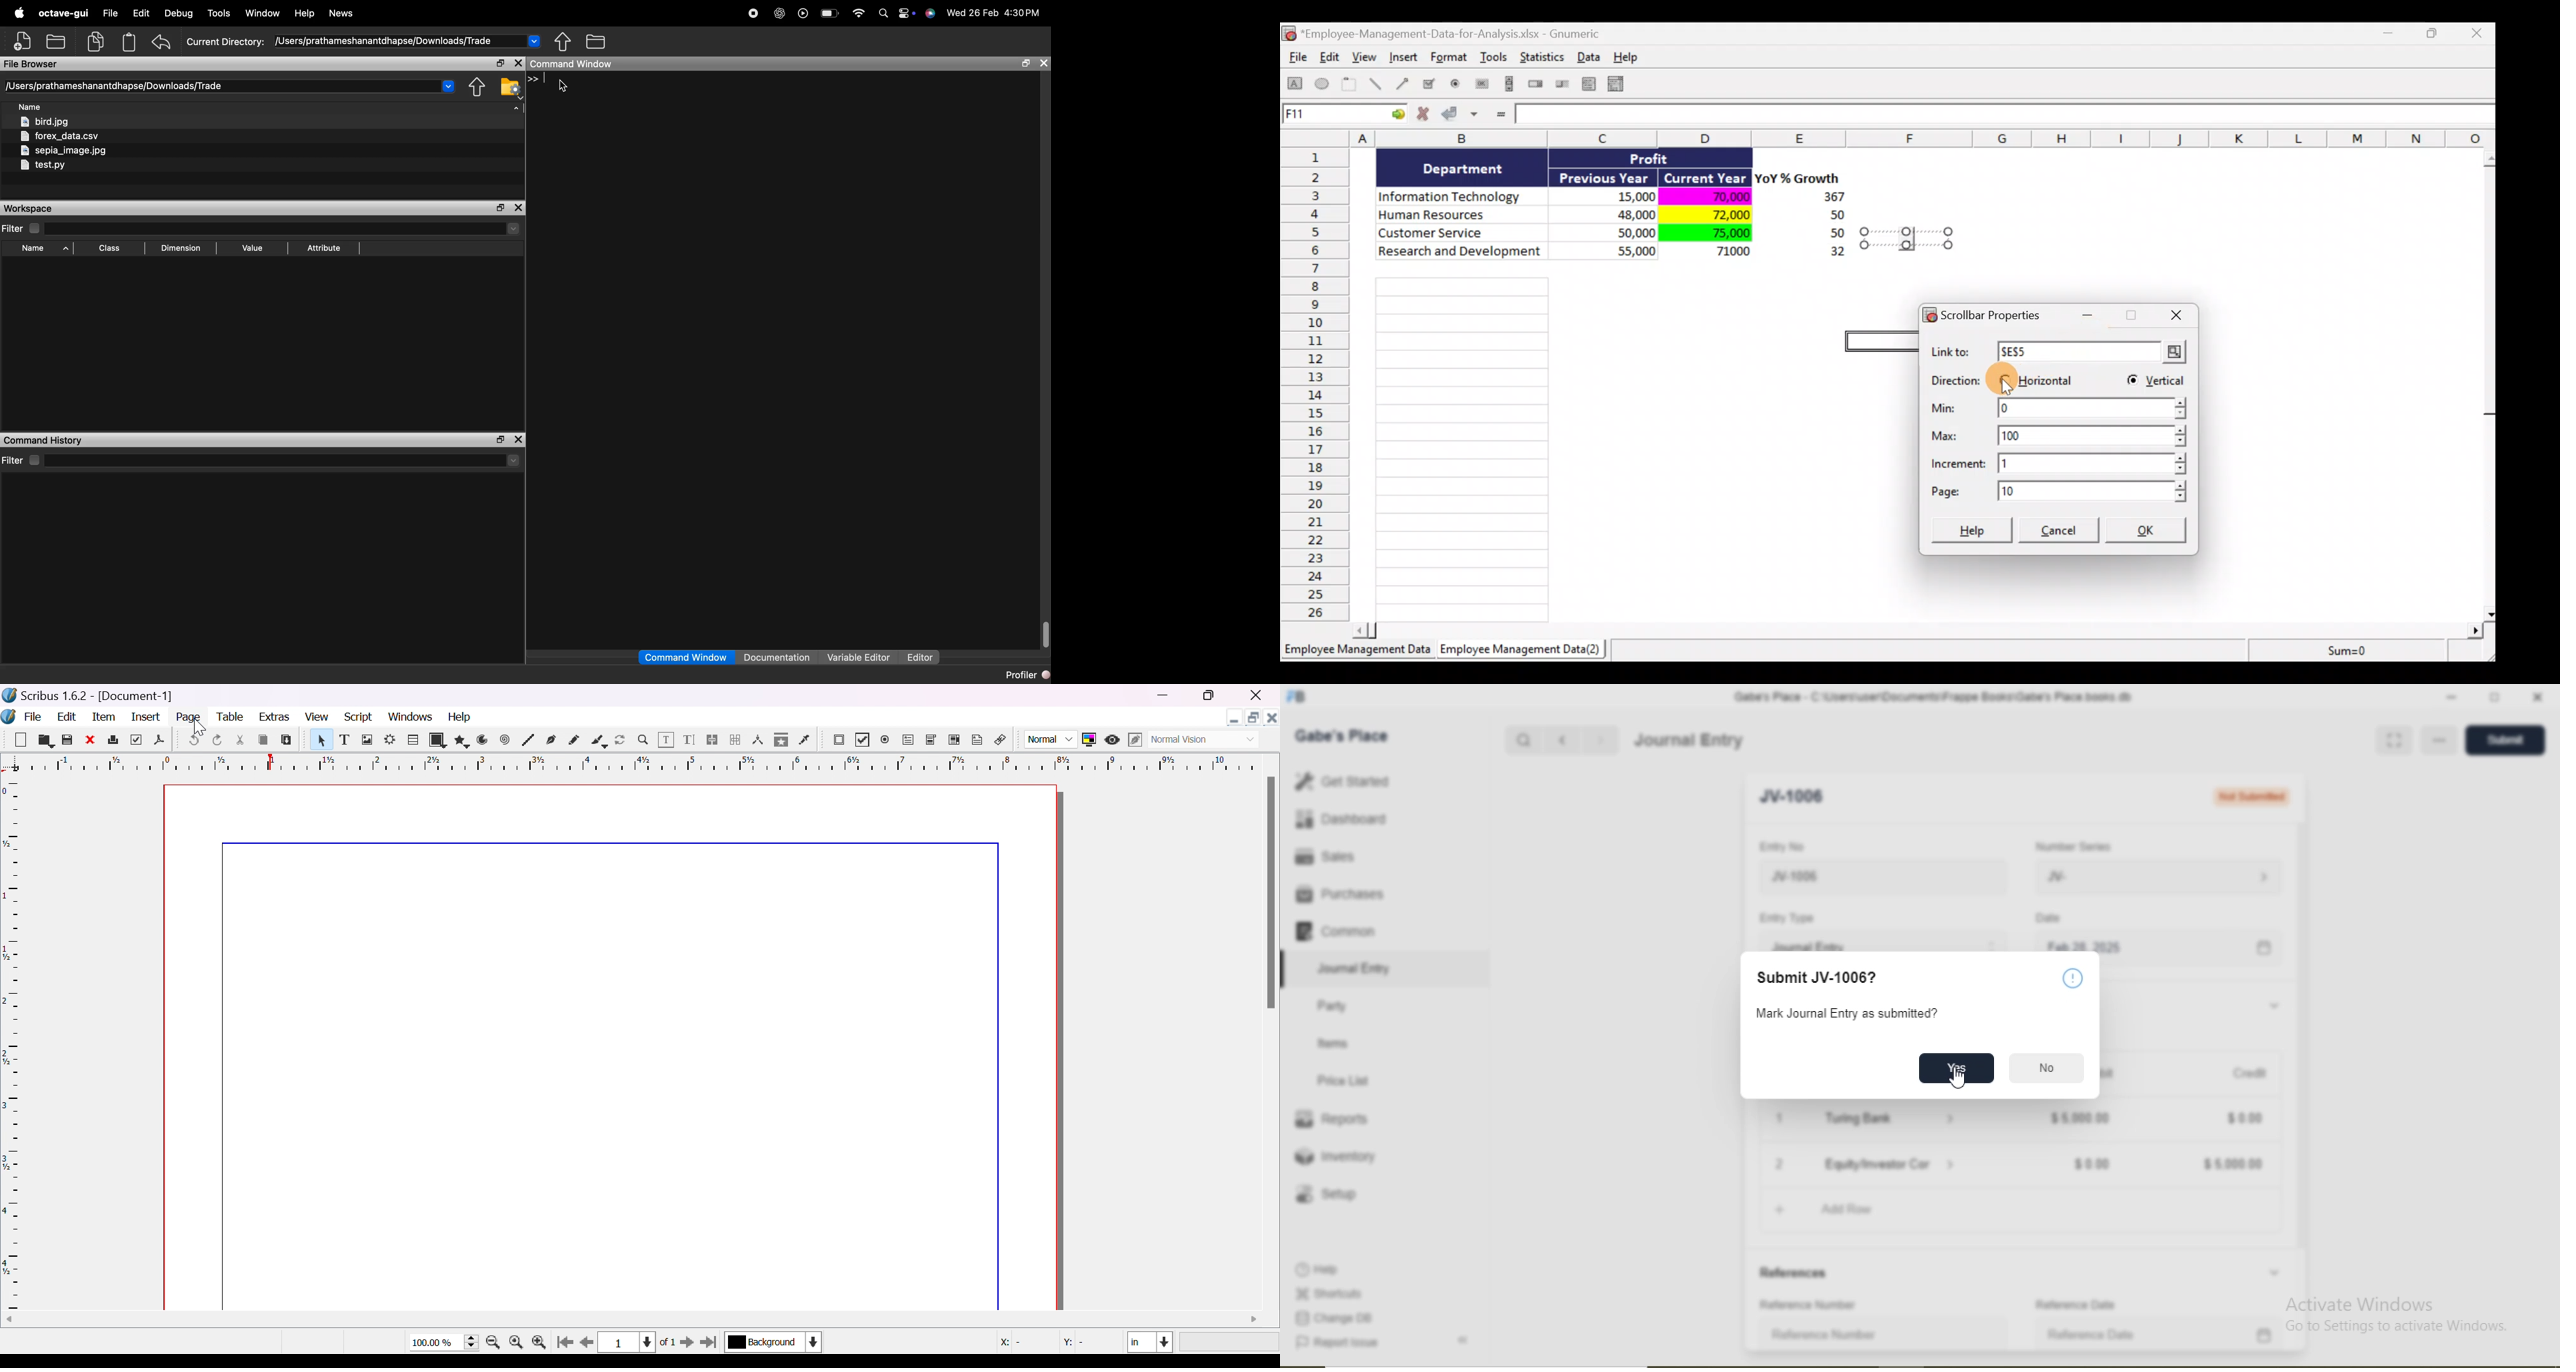 This screenshot has width=2576, height=1372. I want to click on Number Series, so click(2073, 847).